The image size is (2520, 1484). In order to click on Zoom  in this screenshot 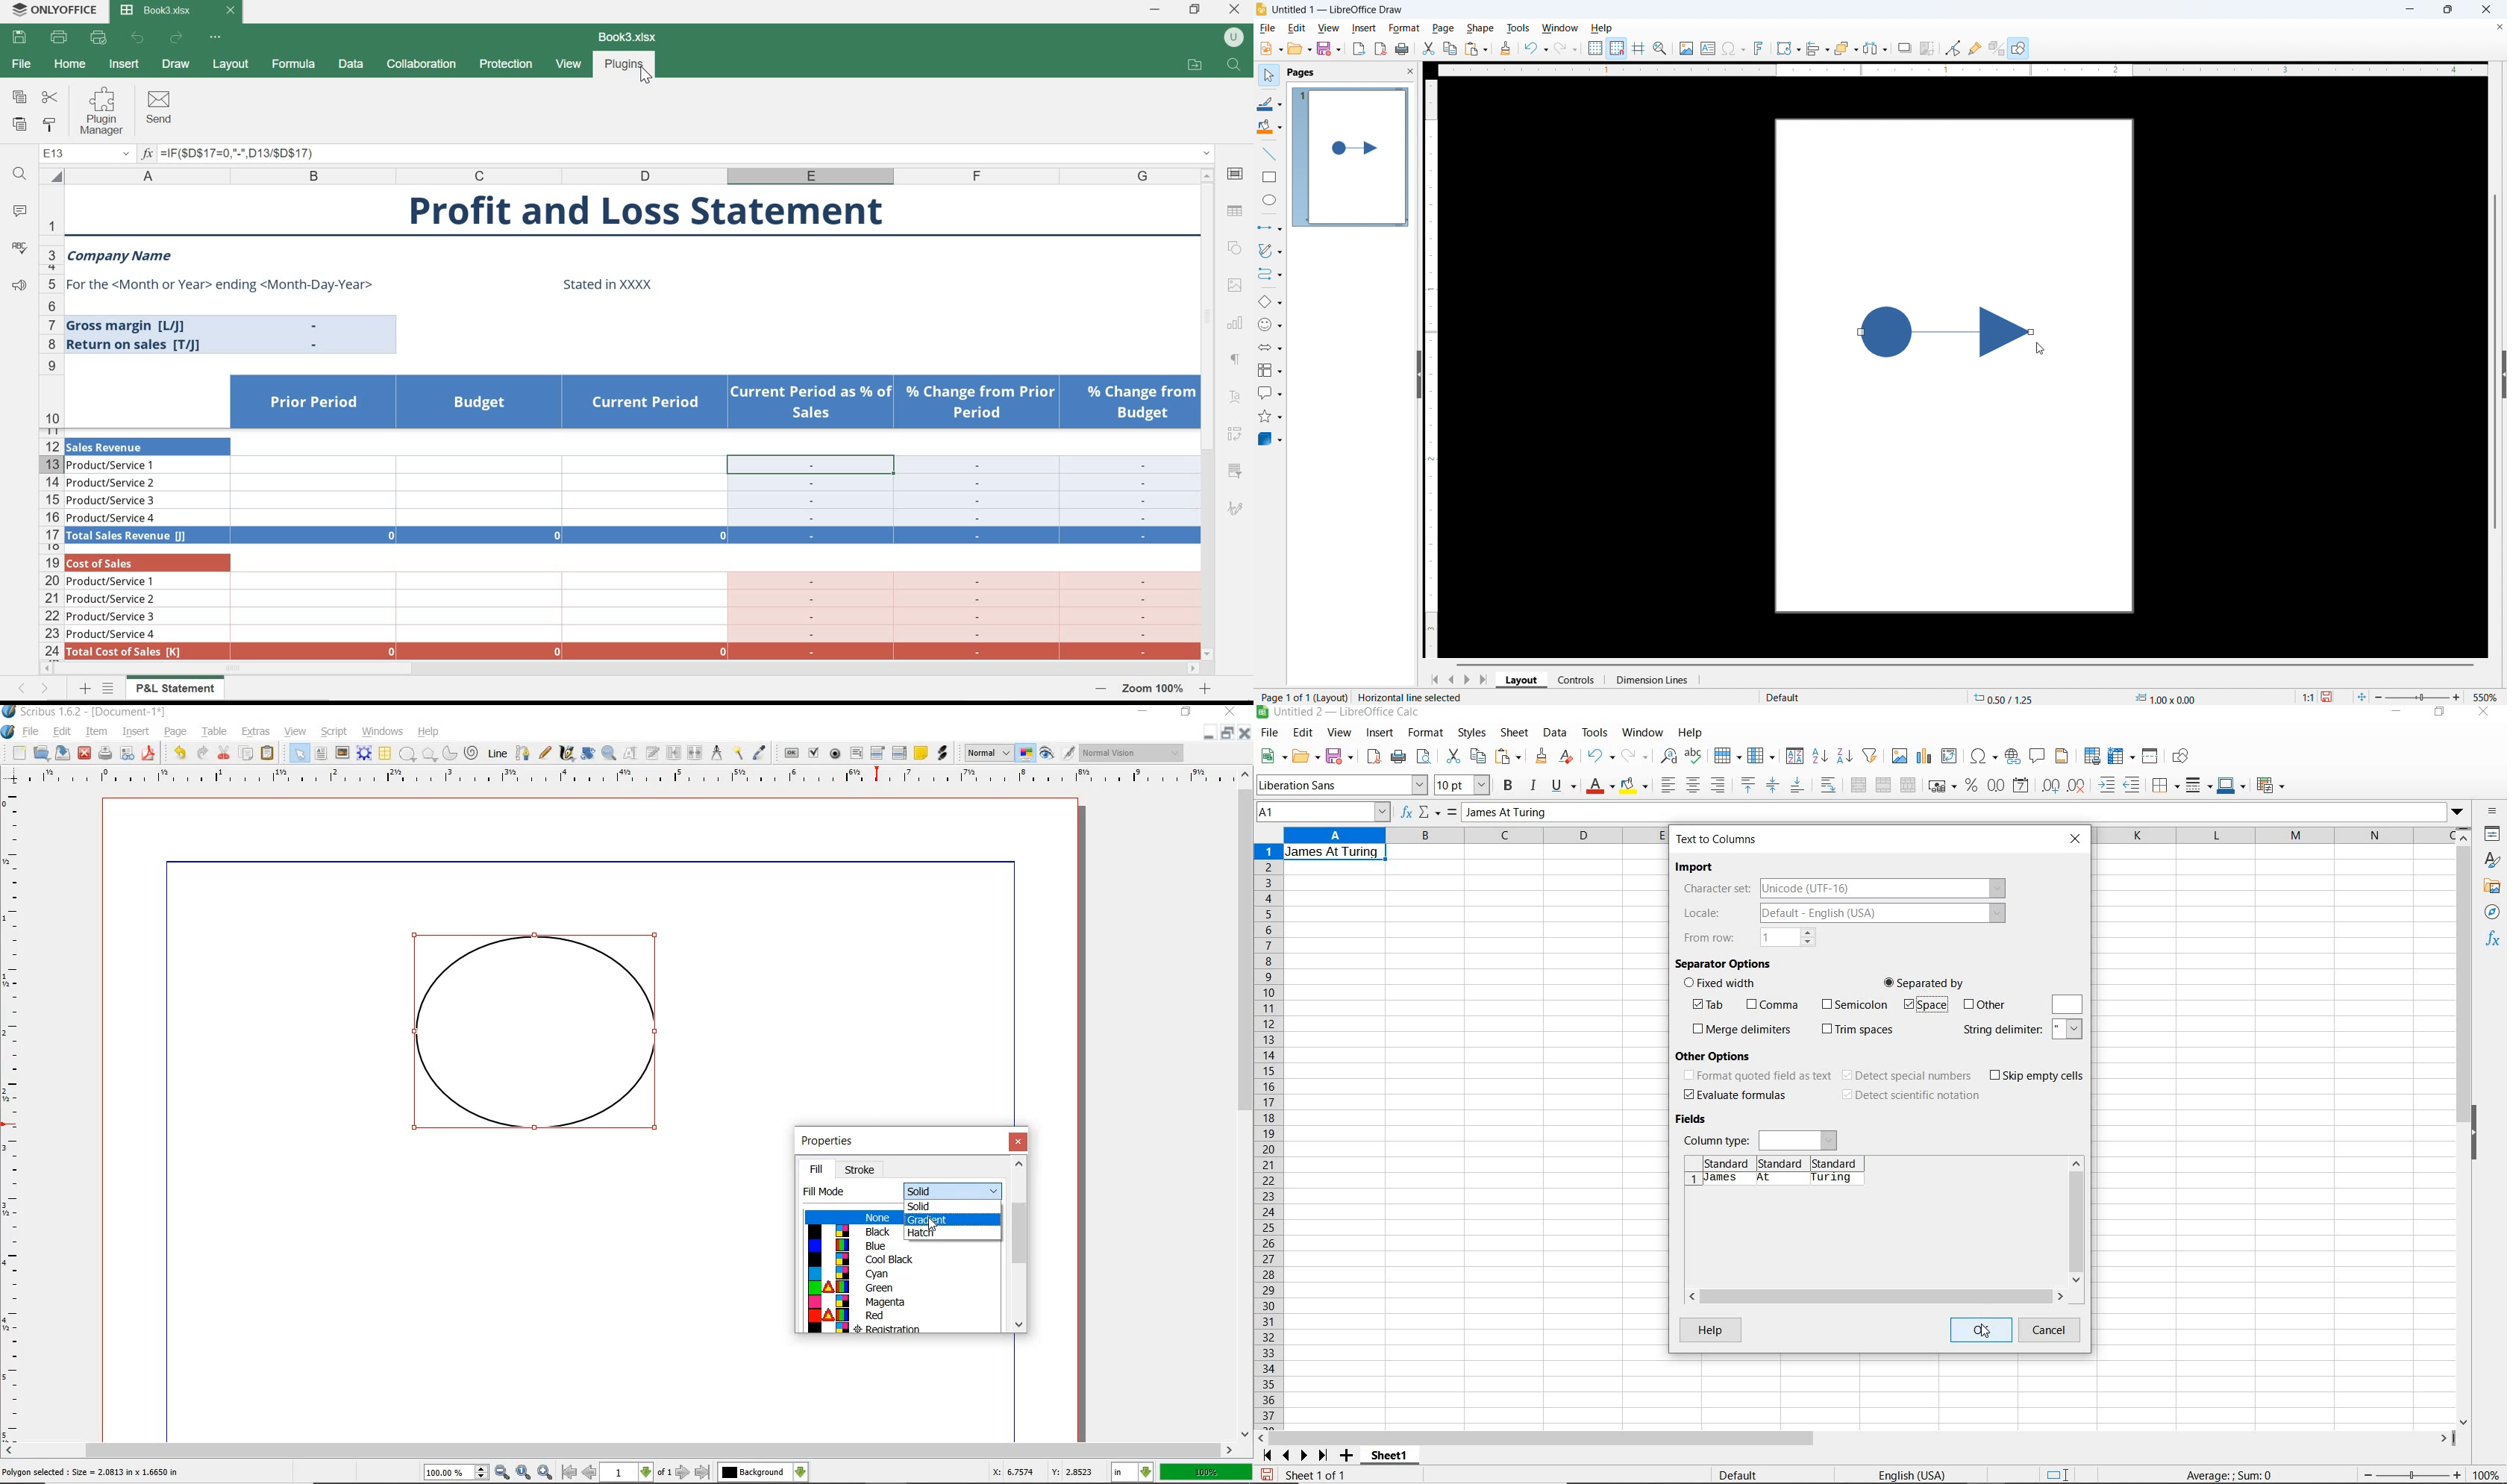, I will do `click(1660, 48)`.